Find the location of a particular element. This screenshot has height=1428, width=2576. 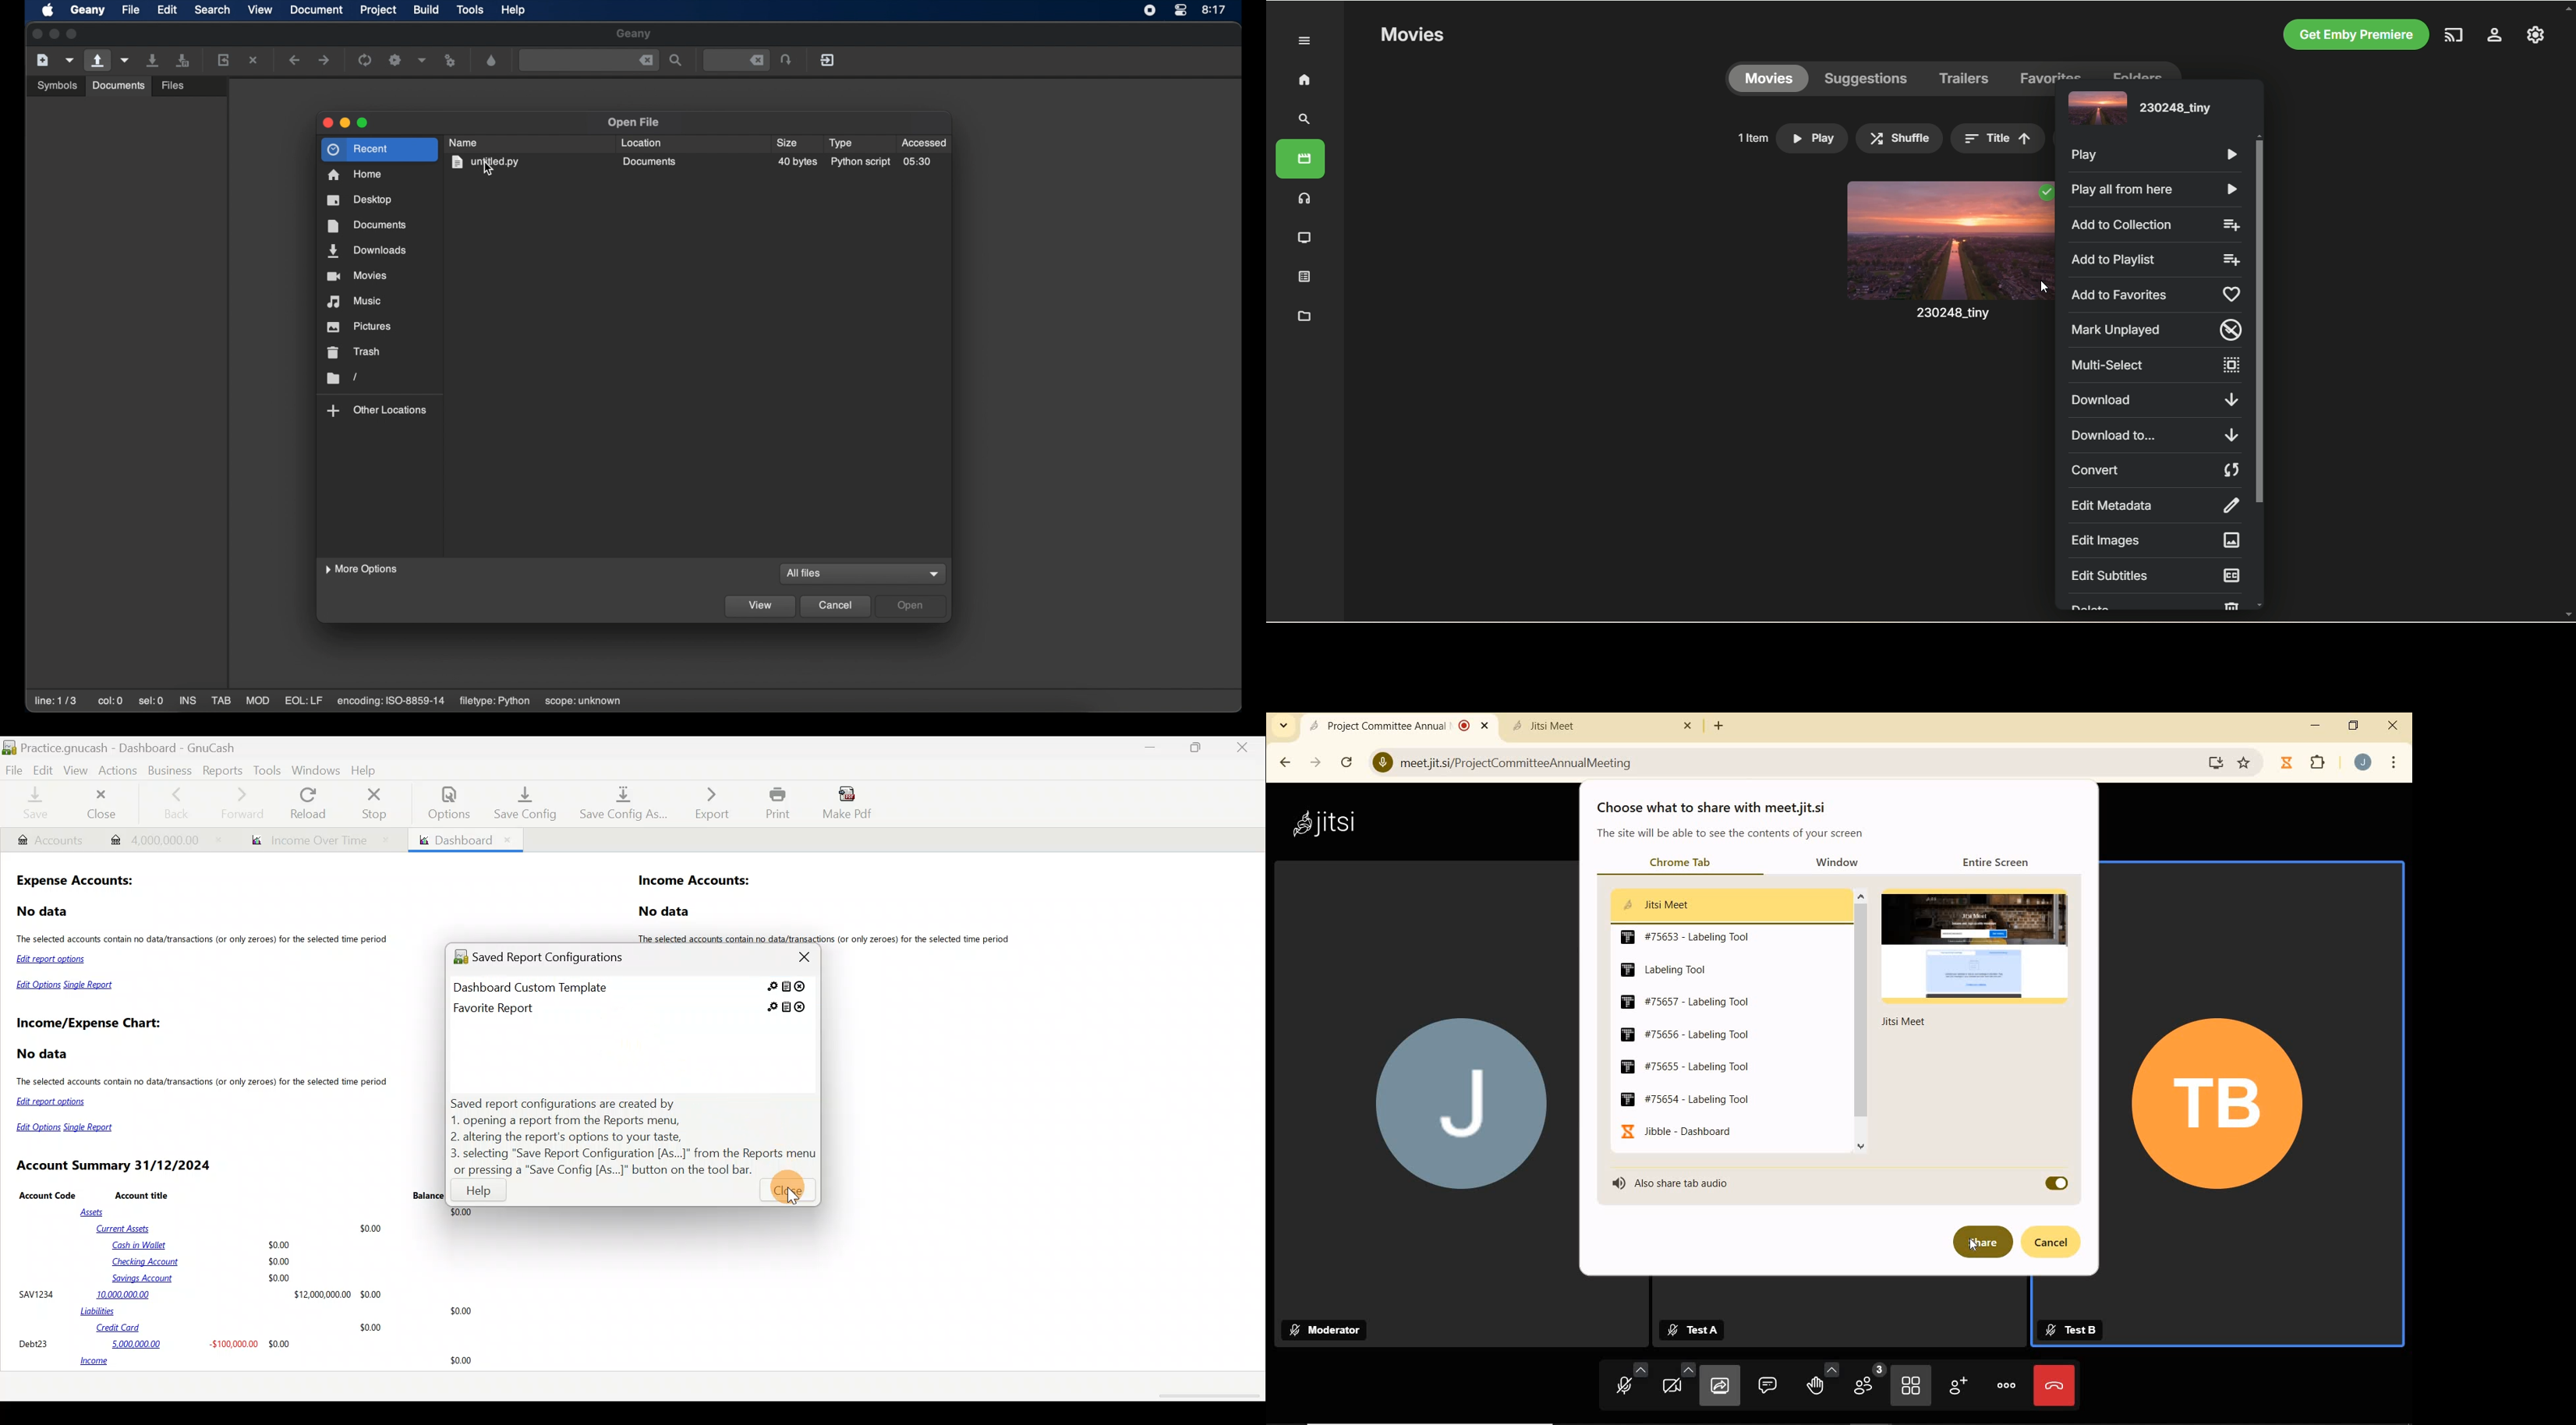

metadata manager is located at coordinates (1302, 315).